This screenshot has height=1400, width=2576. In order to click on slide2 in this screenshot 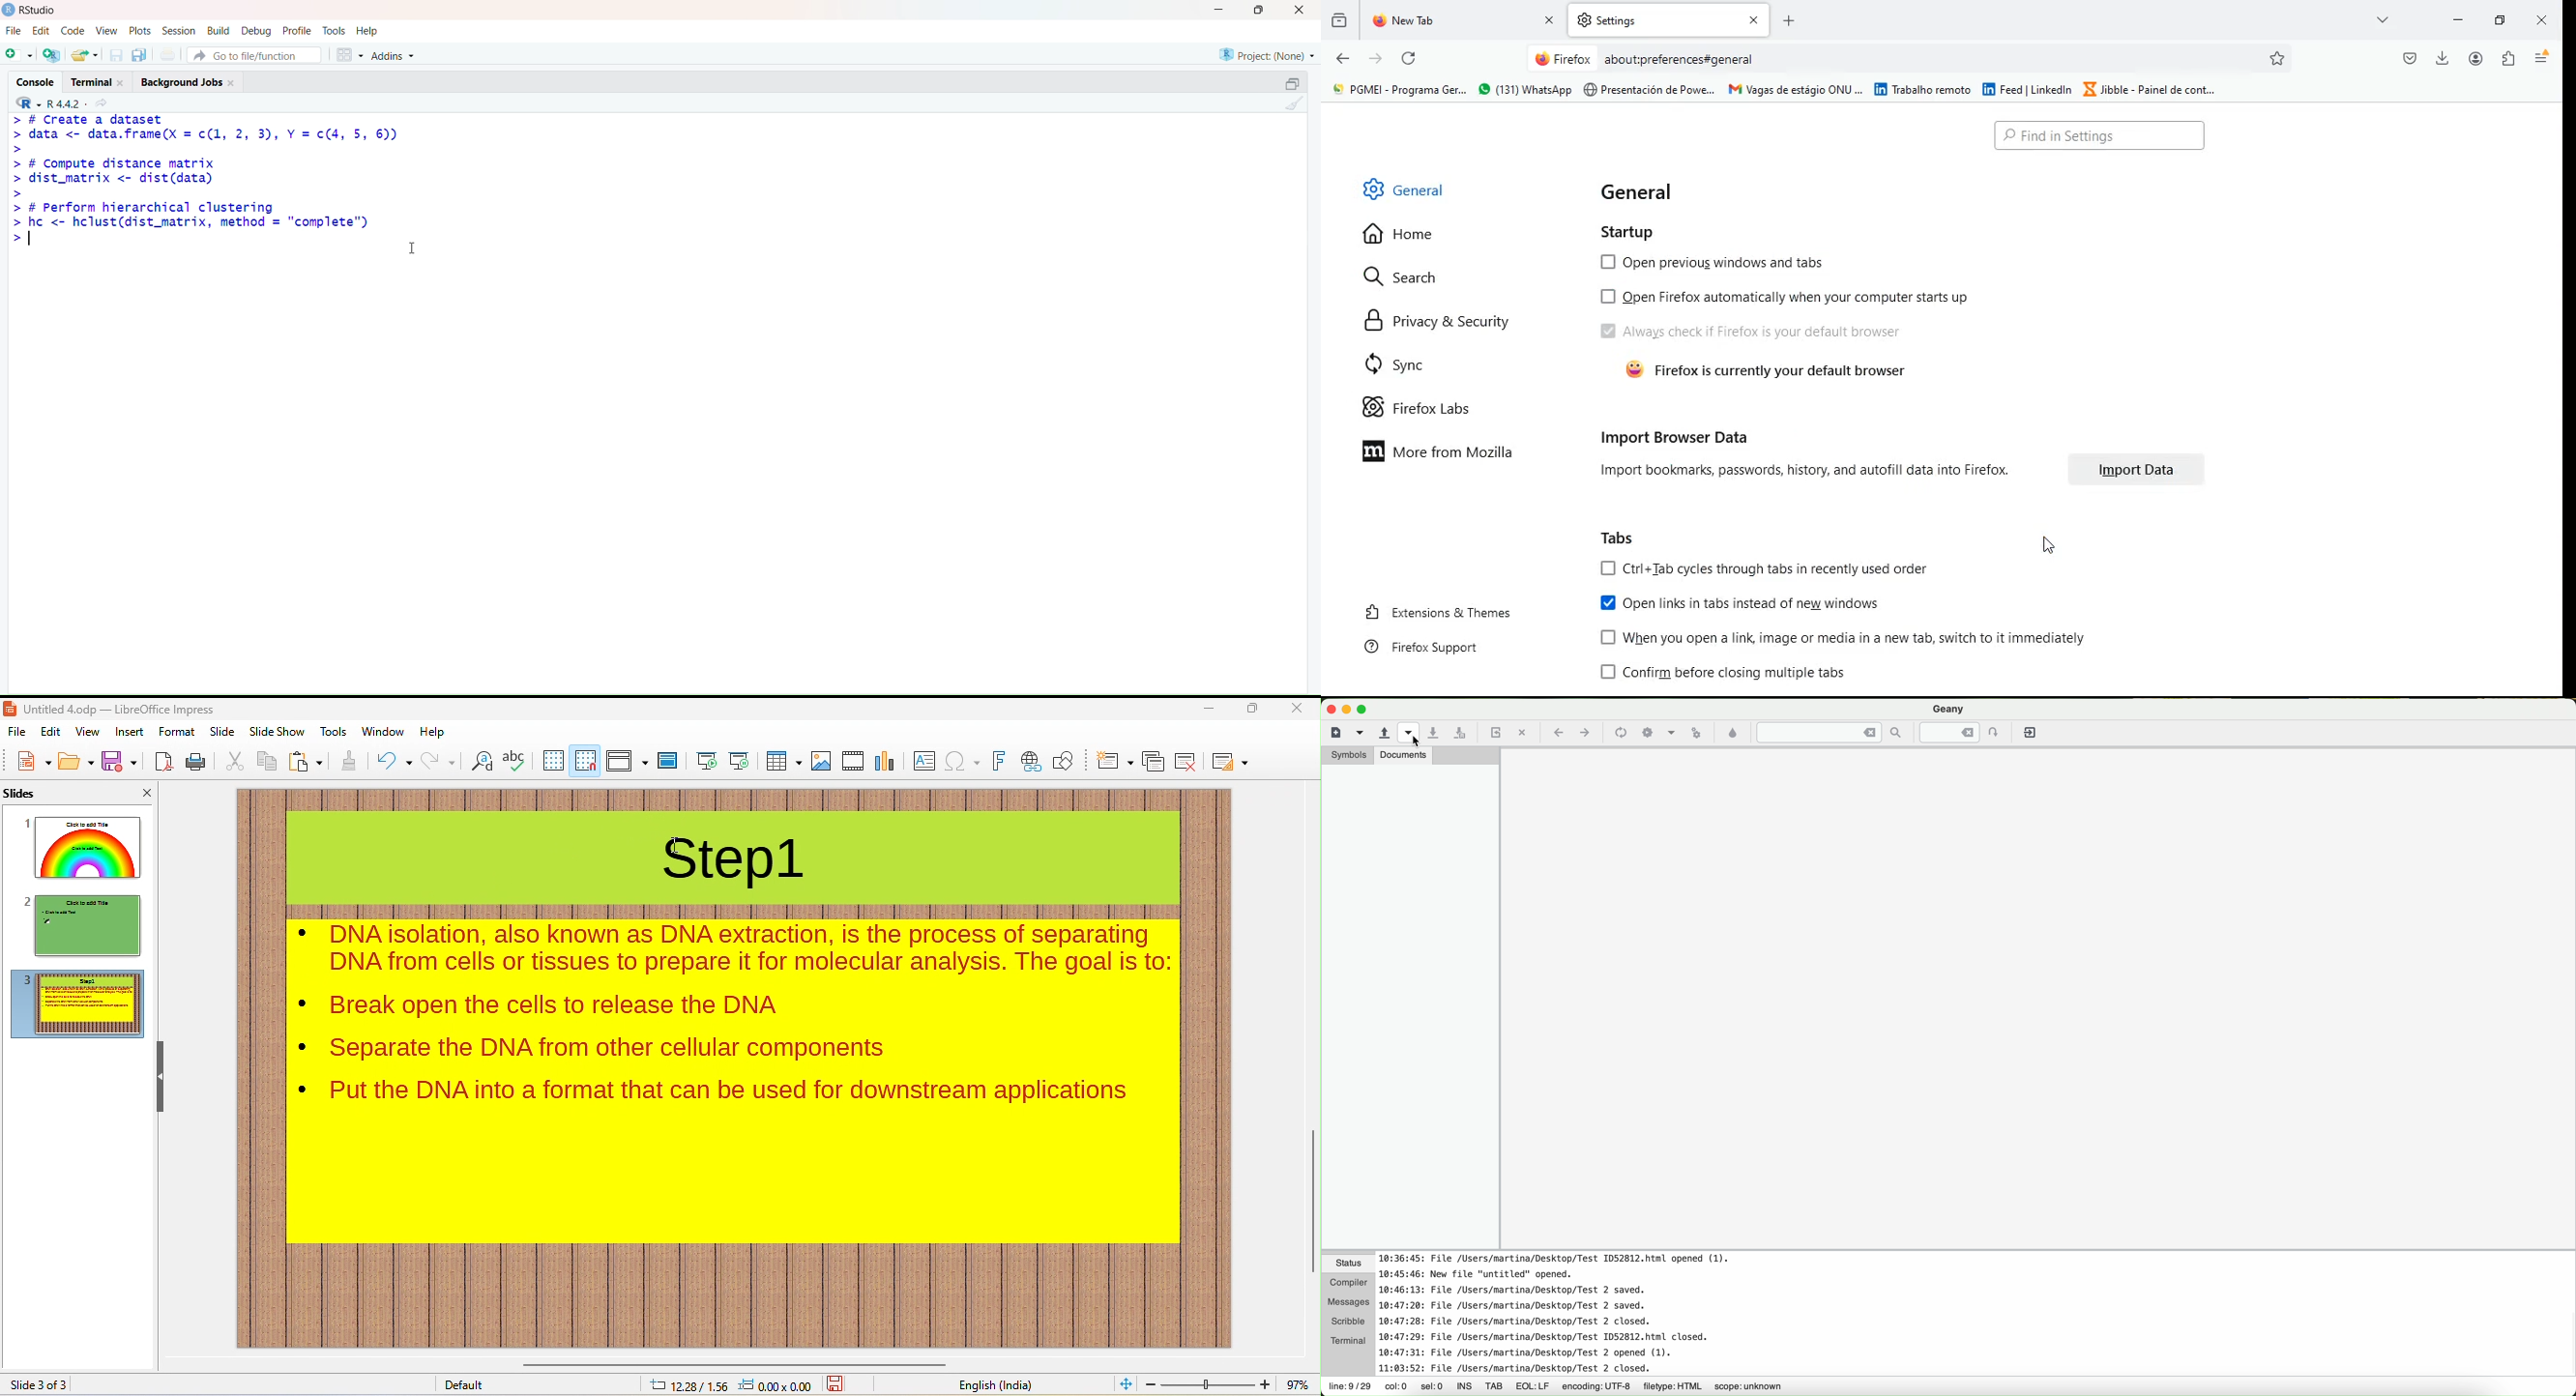, I will do `click(78, 928)`.